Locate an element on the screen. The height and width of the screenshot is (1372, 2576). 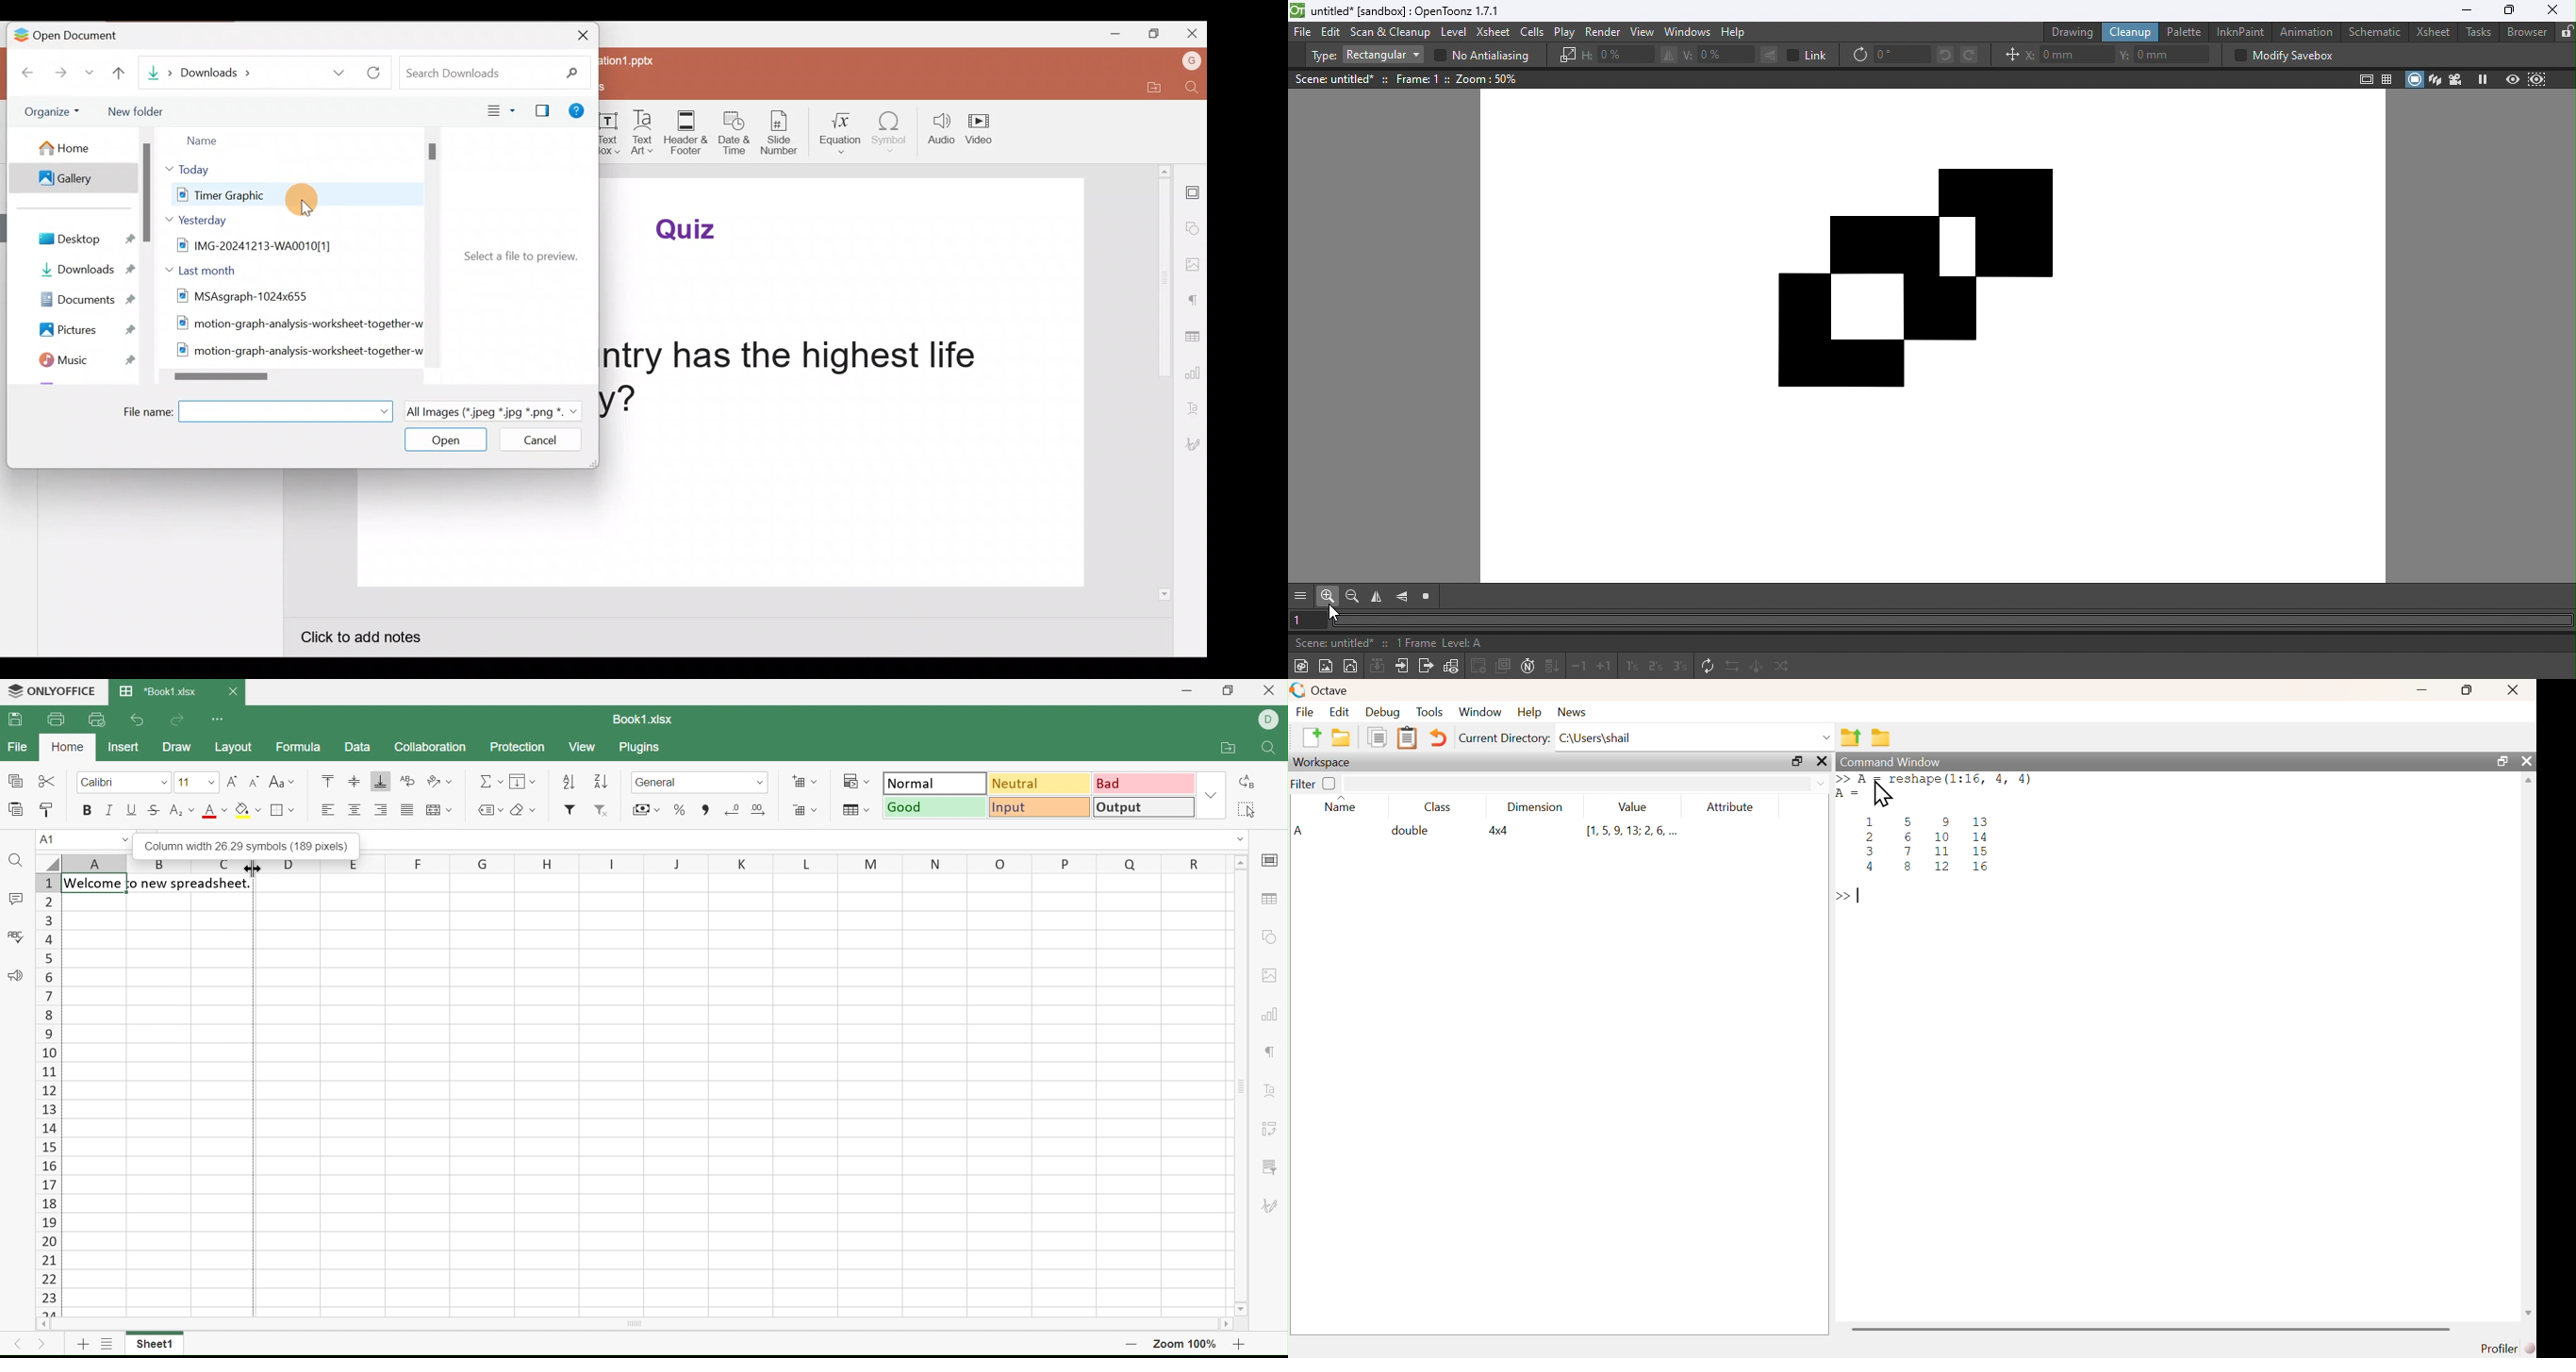
Maximize is located at coordinates (2512, 10).